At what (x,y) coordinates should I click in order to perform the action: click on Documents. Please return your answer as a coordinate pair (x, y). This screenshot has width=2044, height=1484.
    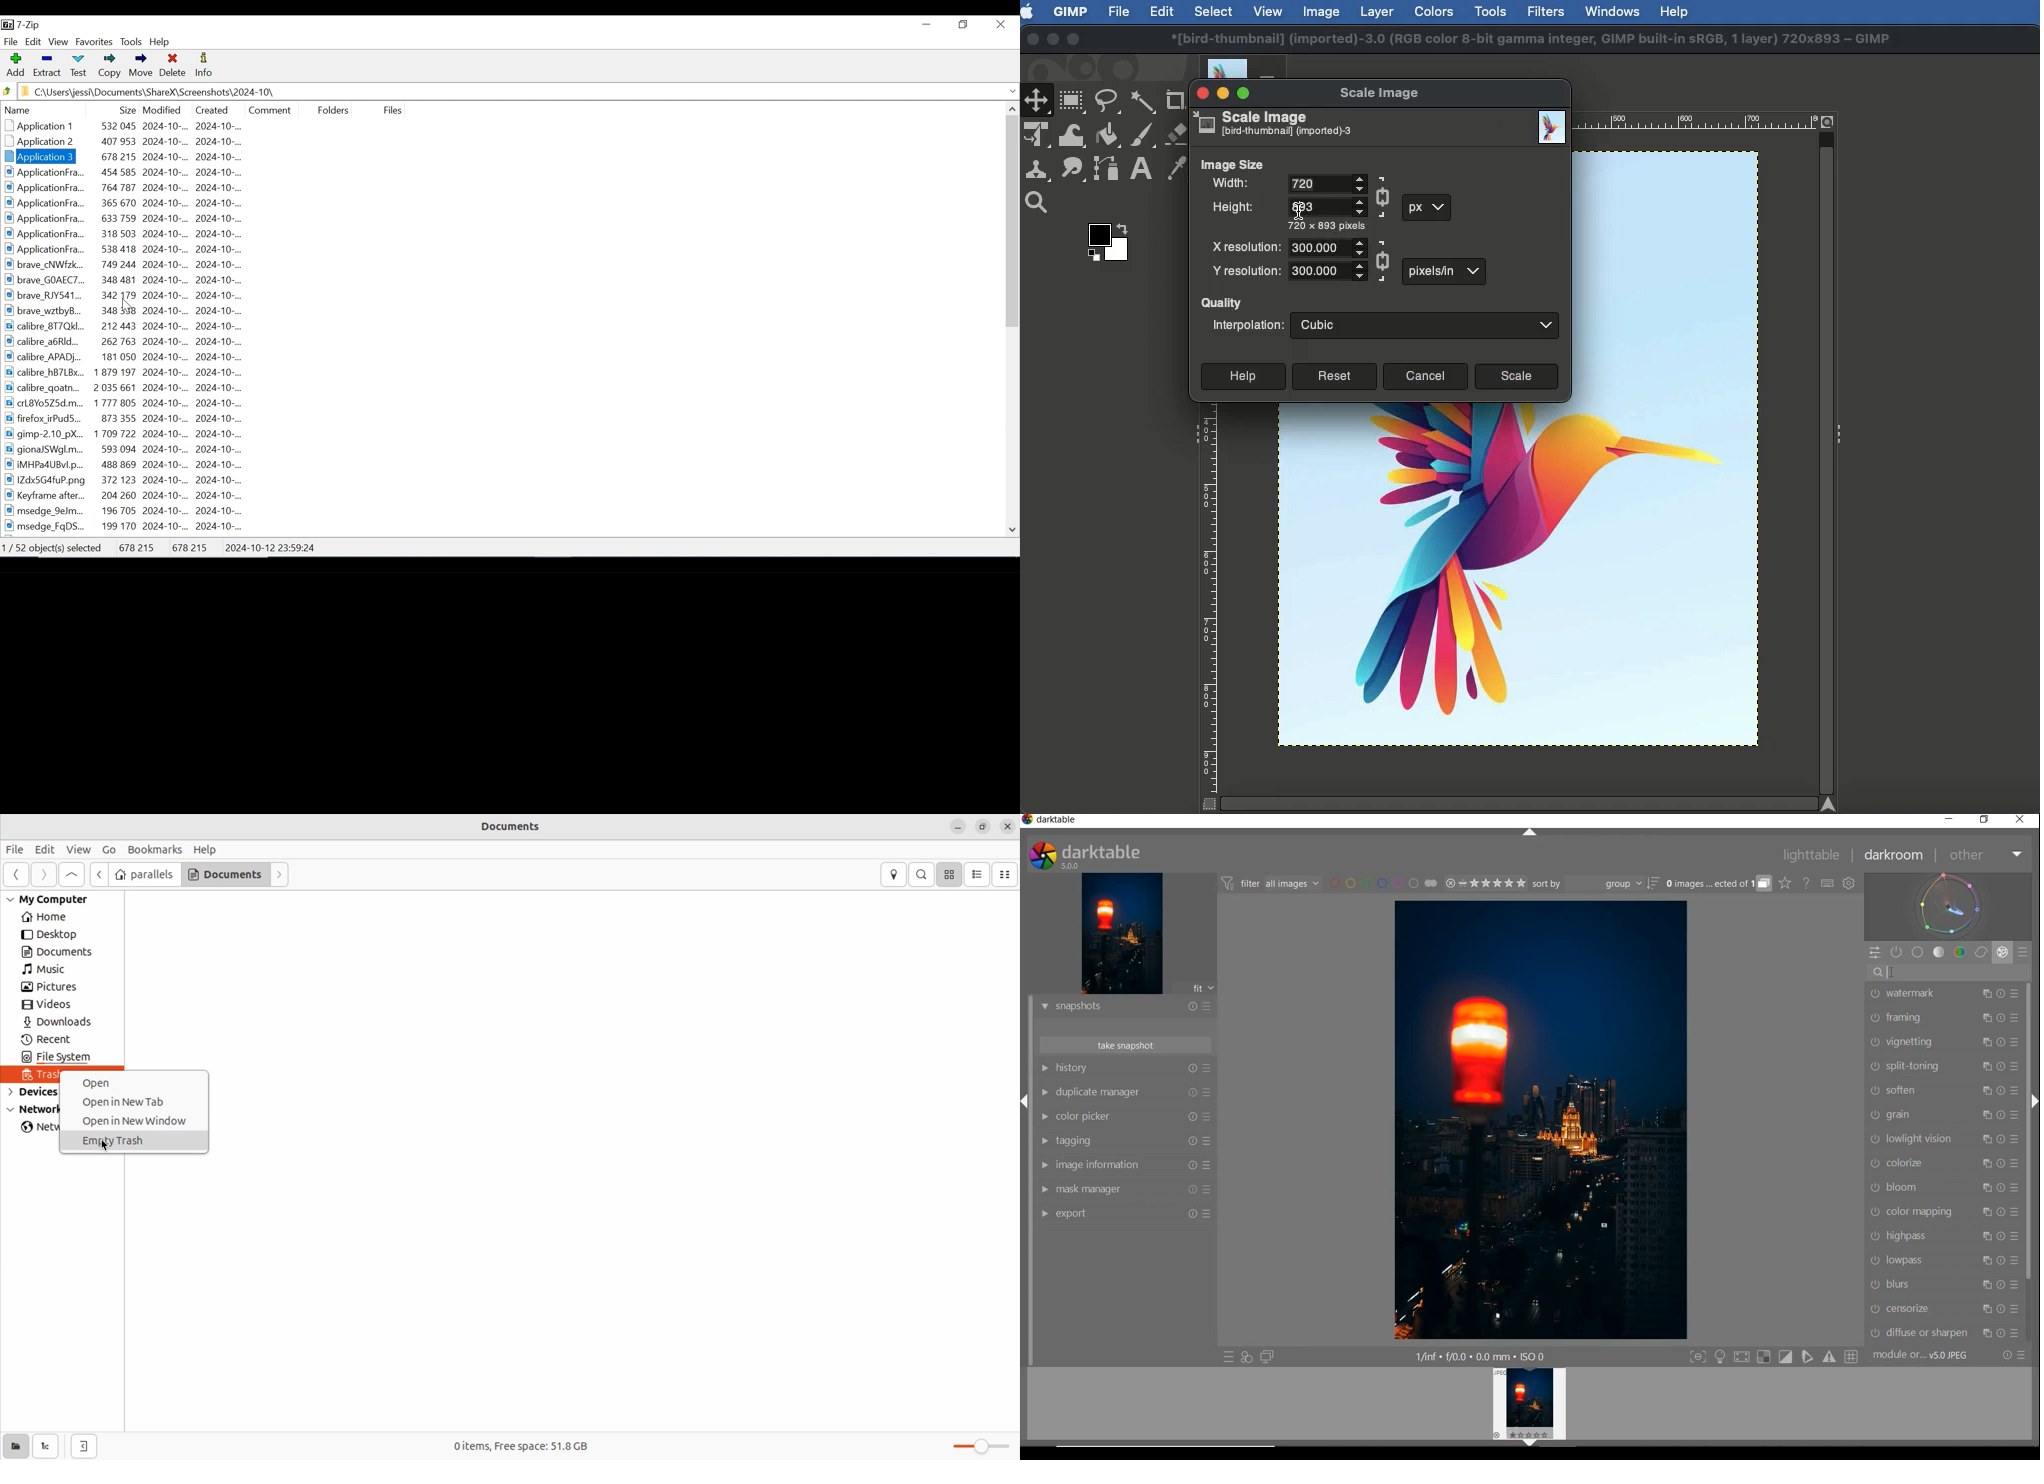
    Looking at the image, I should click on (225, 873).